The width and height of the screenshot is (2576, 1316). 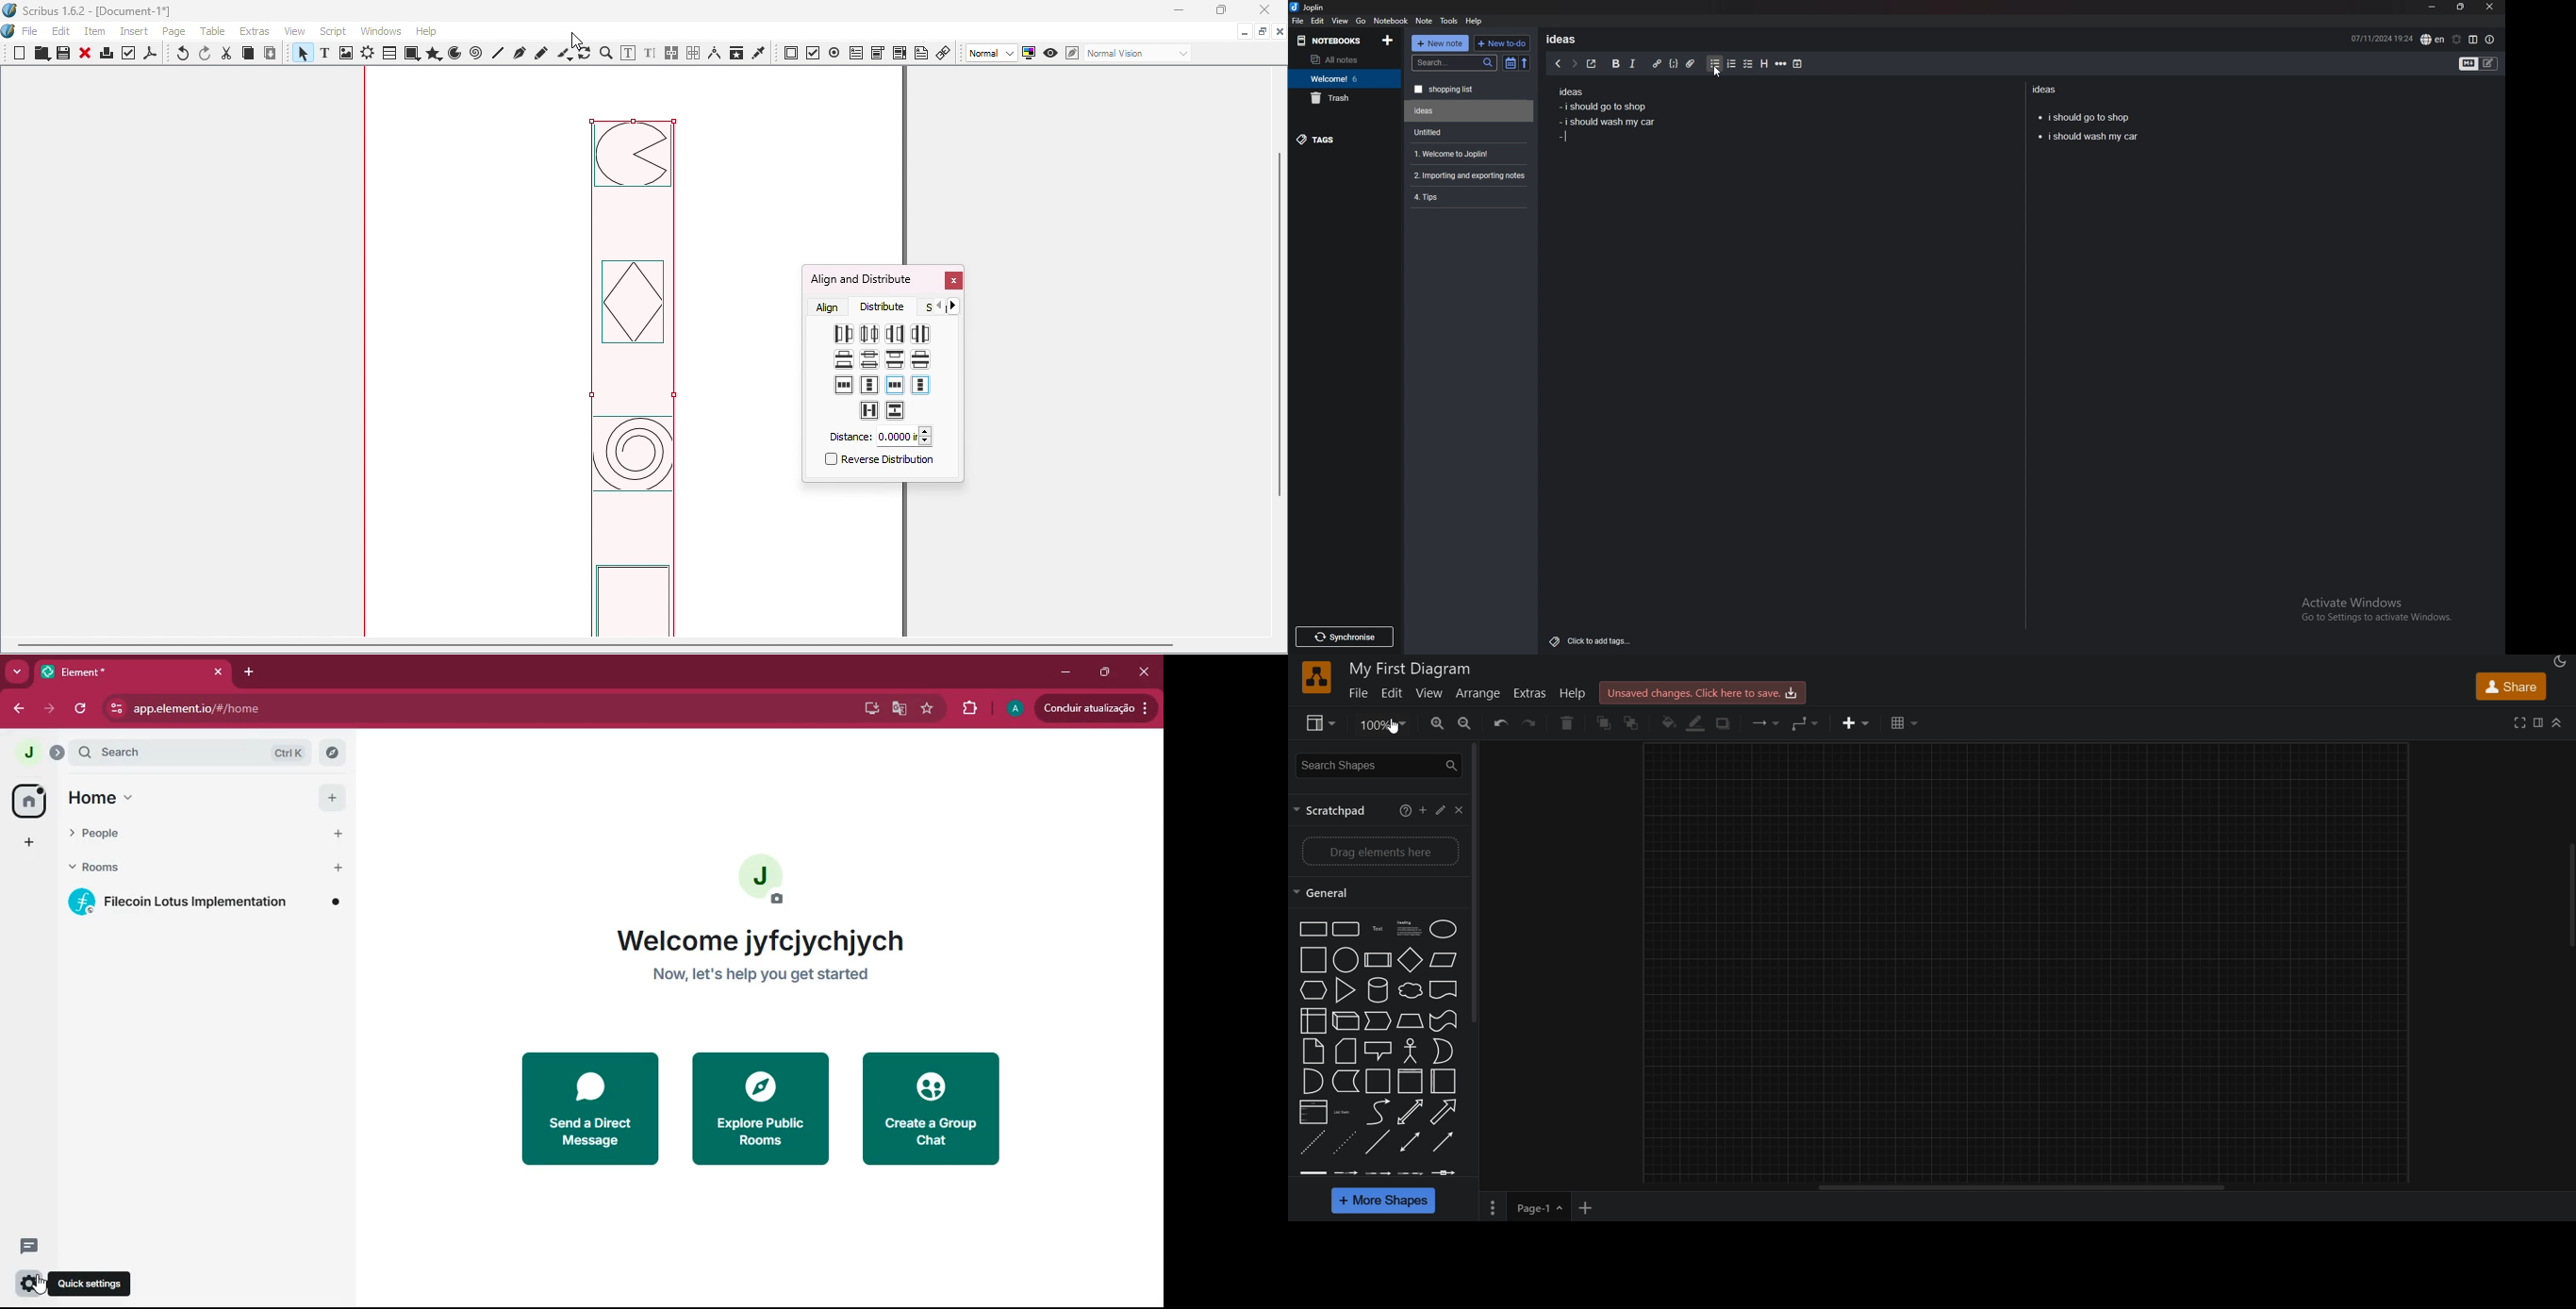 I want to click on Item, so click(x=96, y=32).